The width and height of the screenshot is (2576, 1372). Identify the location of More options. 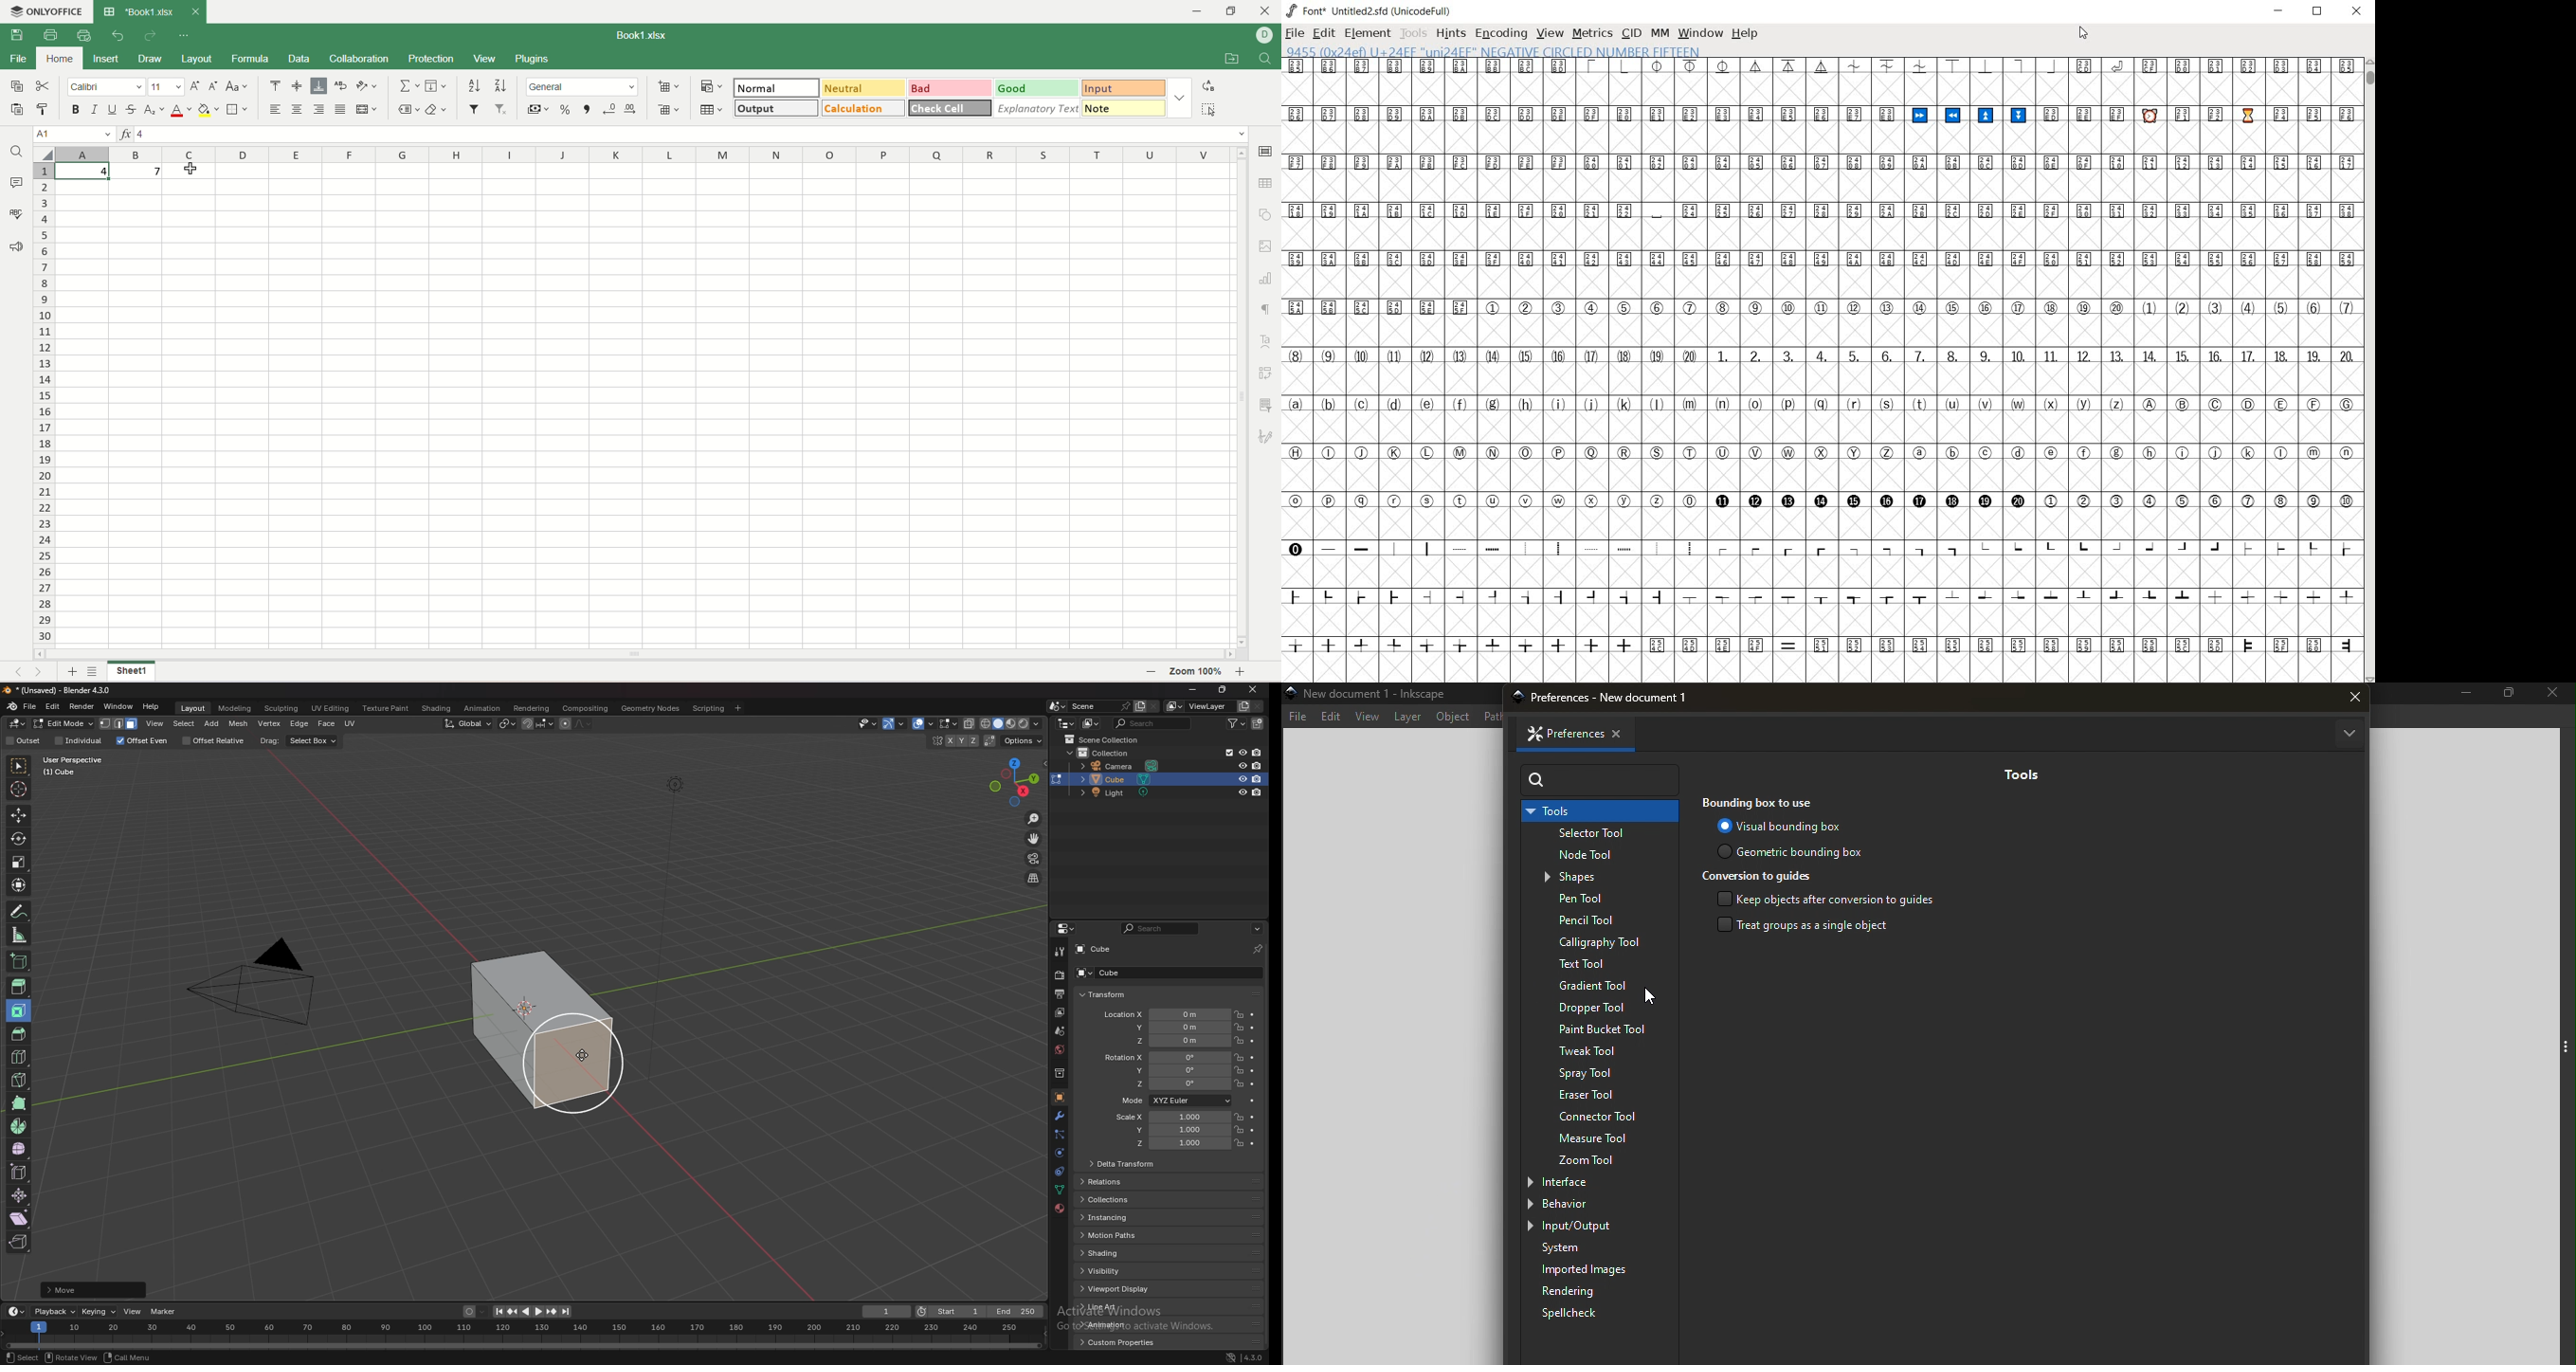
(2348, 735).